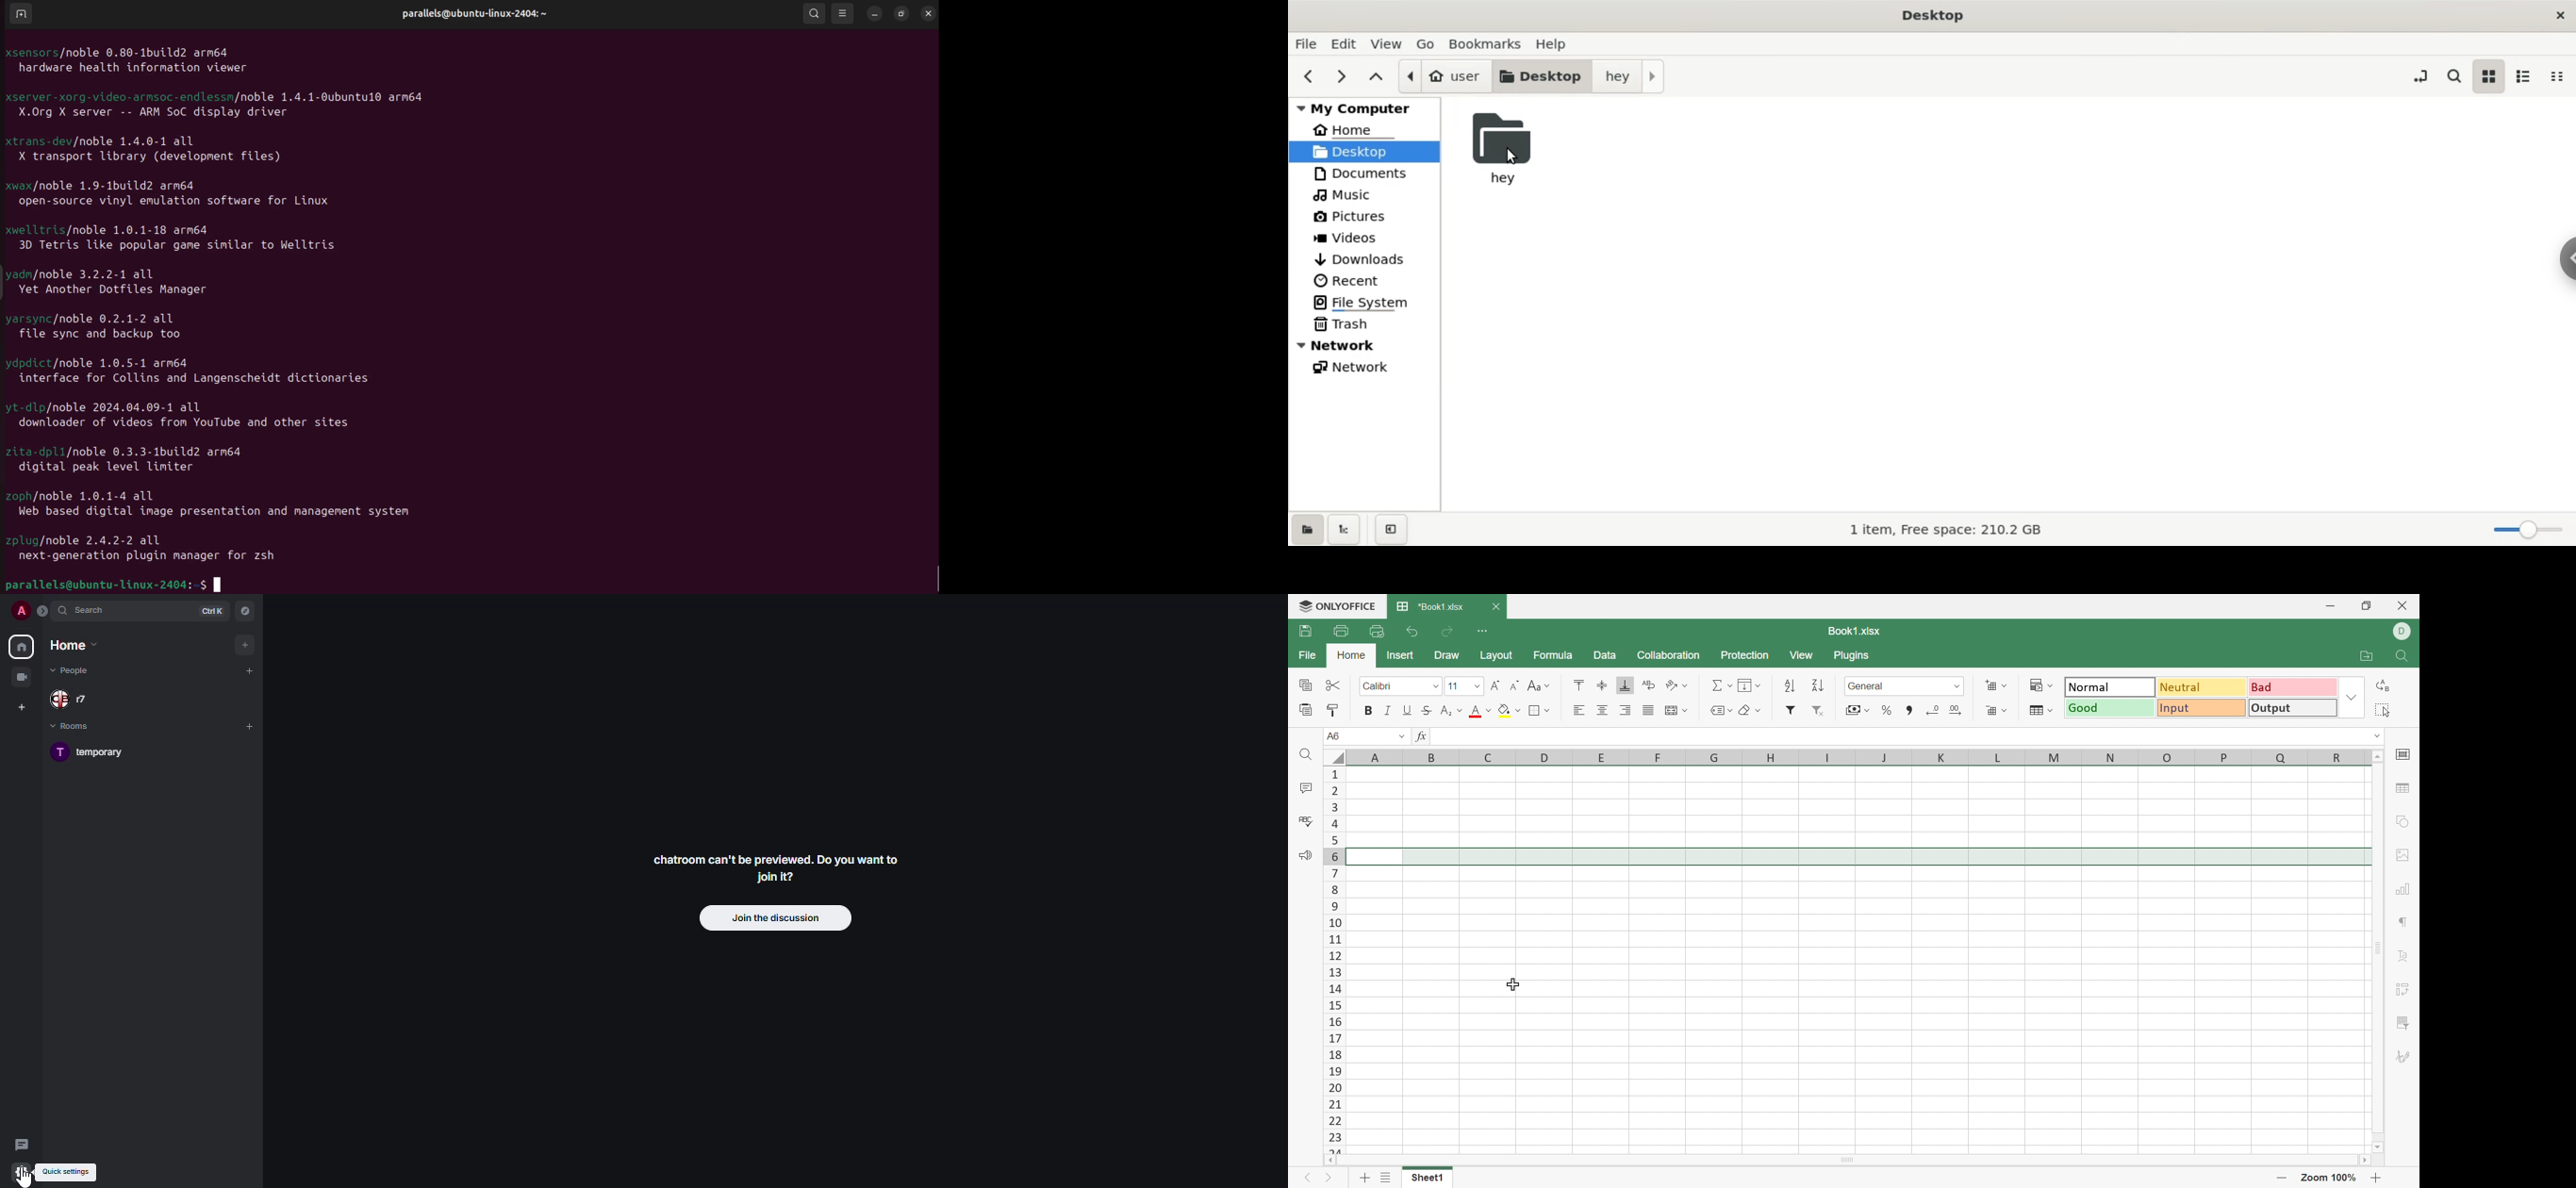 The image size is (2576, 1204). Describe the element at coordinates (1335, 607) in the screenshot. I see `ONLYOFFICE` at that location.